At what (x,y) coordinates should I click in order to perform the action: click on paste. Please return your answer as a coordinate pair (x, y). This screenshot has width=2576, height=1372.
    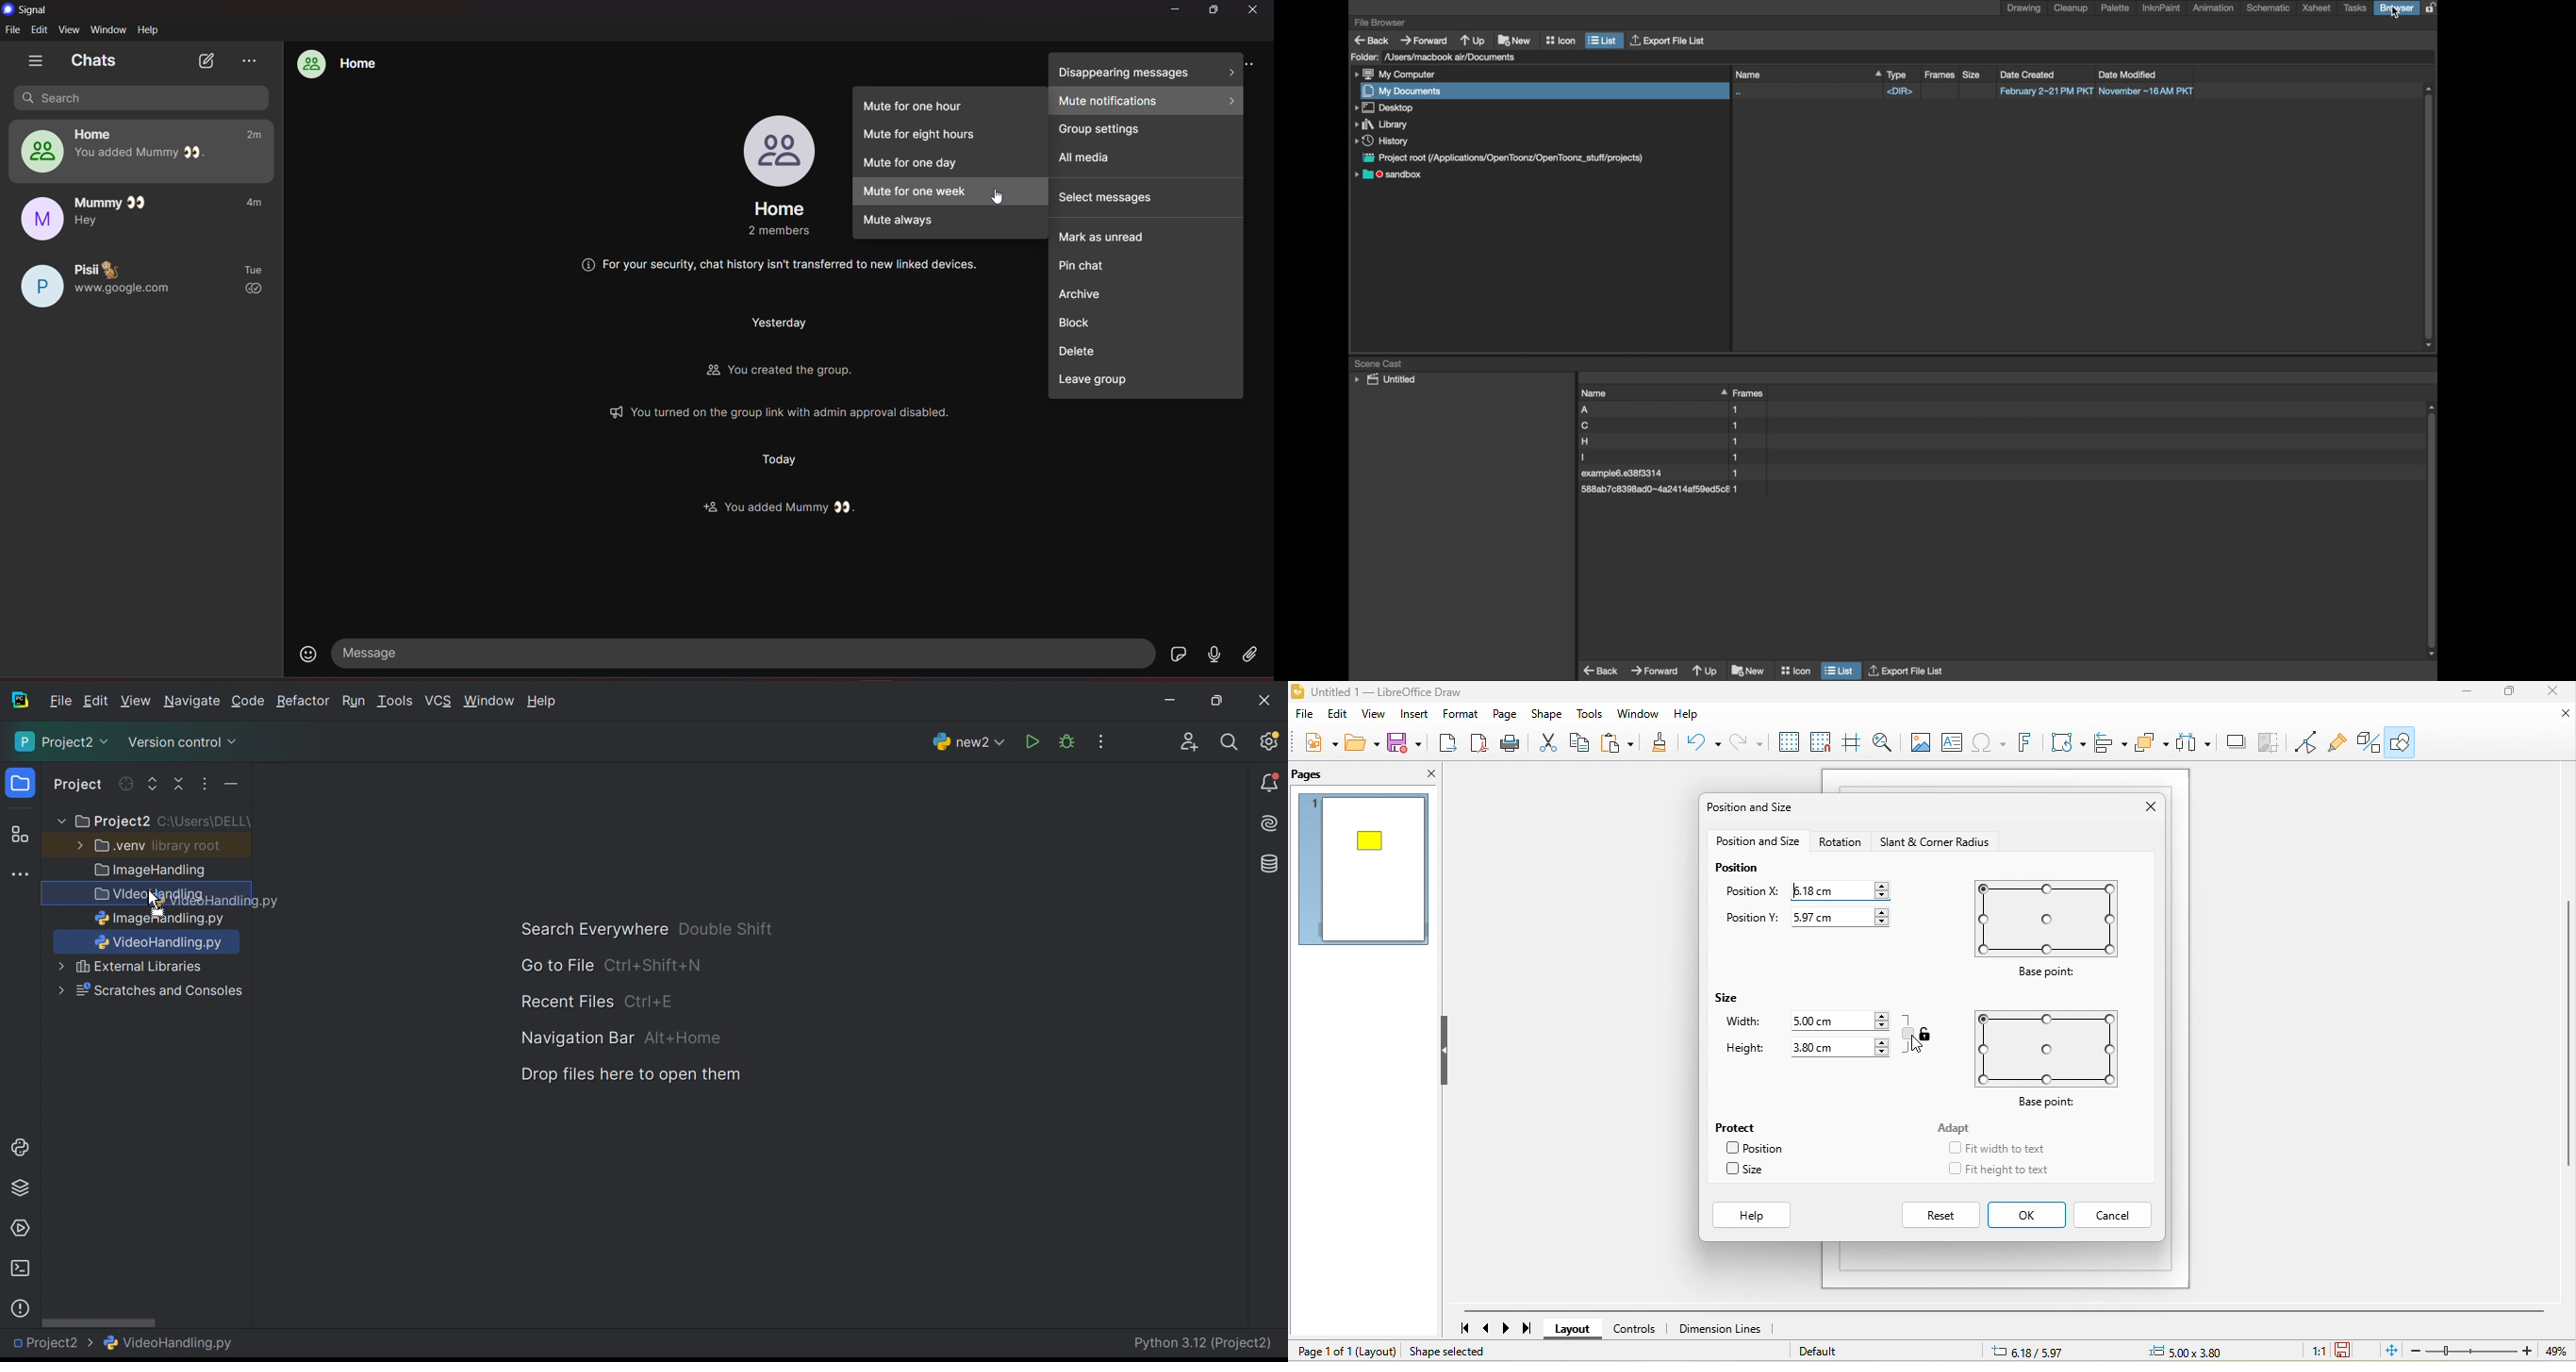
    Looking at the image, I should click on (1621, 741).